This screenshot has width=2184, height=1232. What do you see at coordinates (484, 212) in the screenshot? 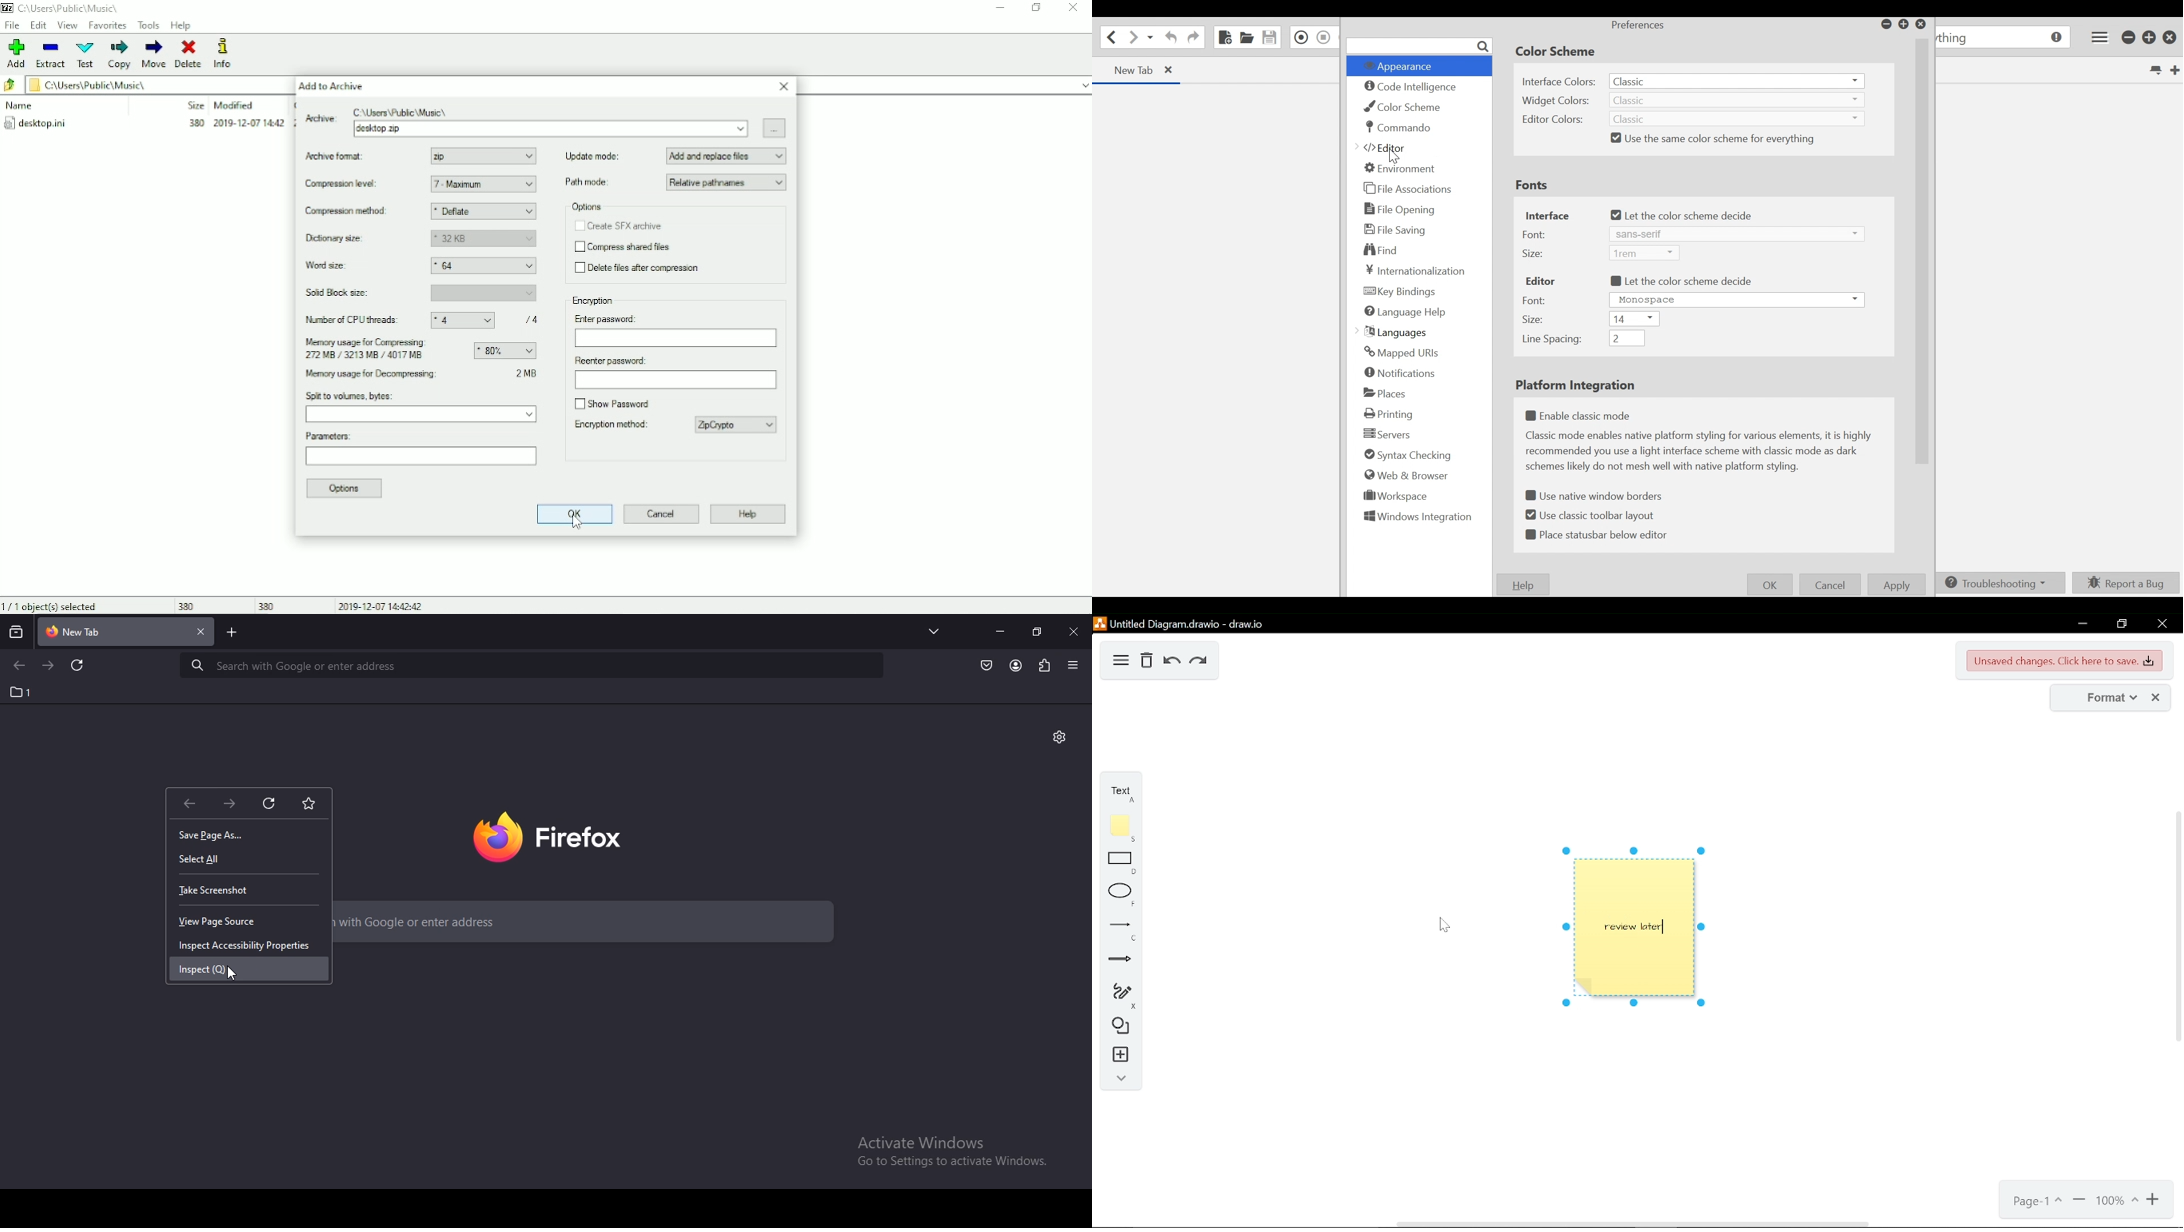
I see `Deflate` at bounding box center [484, 212].